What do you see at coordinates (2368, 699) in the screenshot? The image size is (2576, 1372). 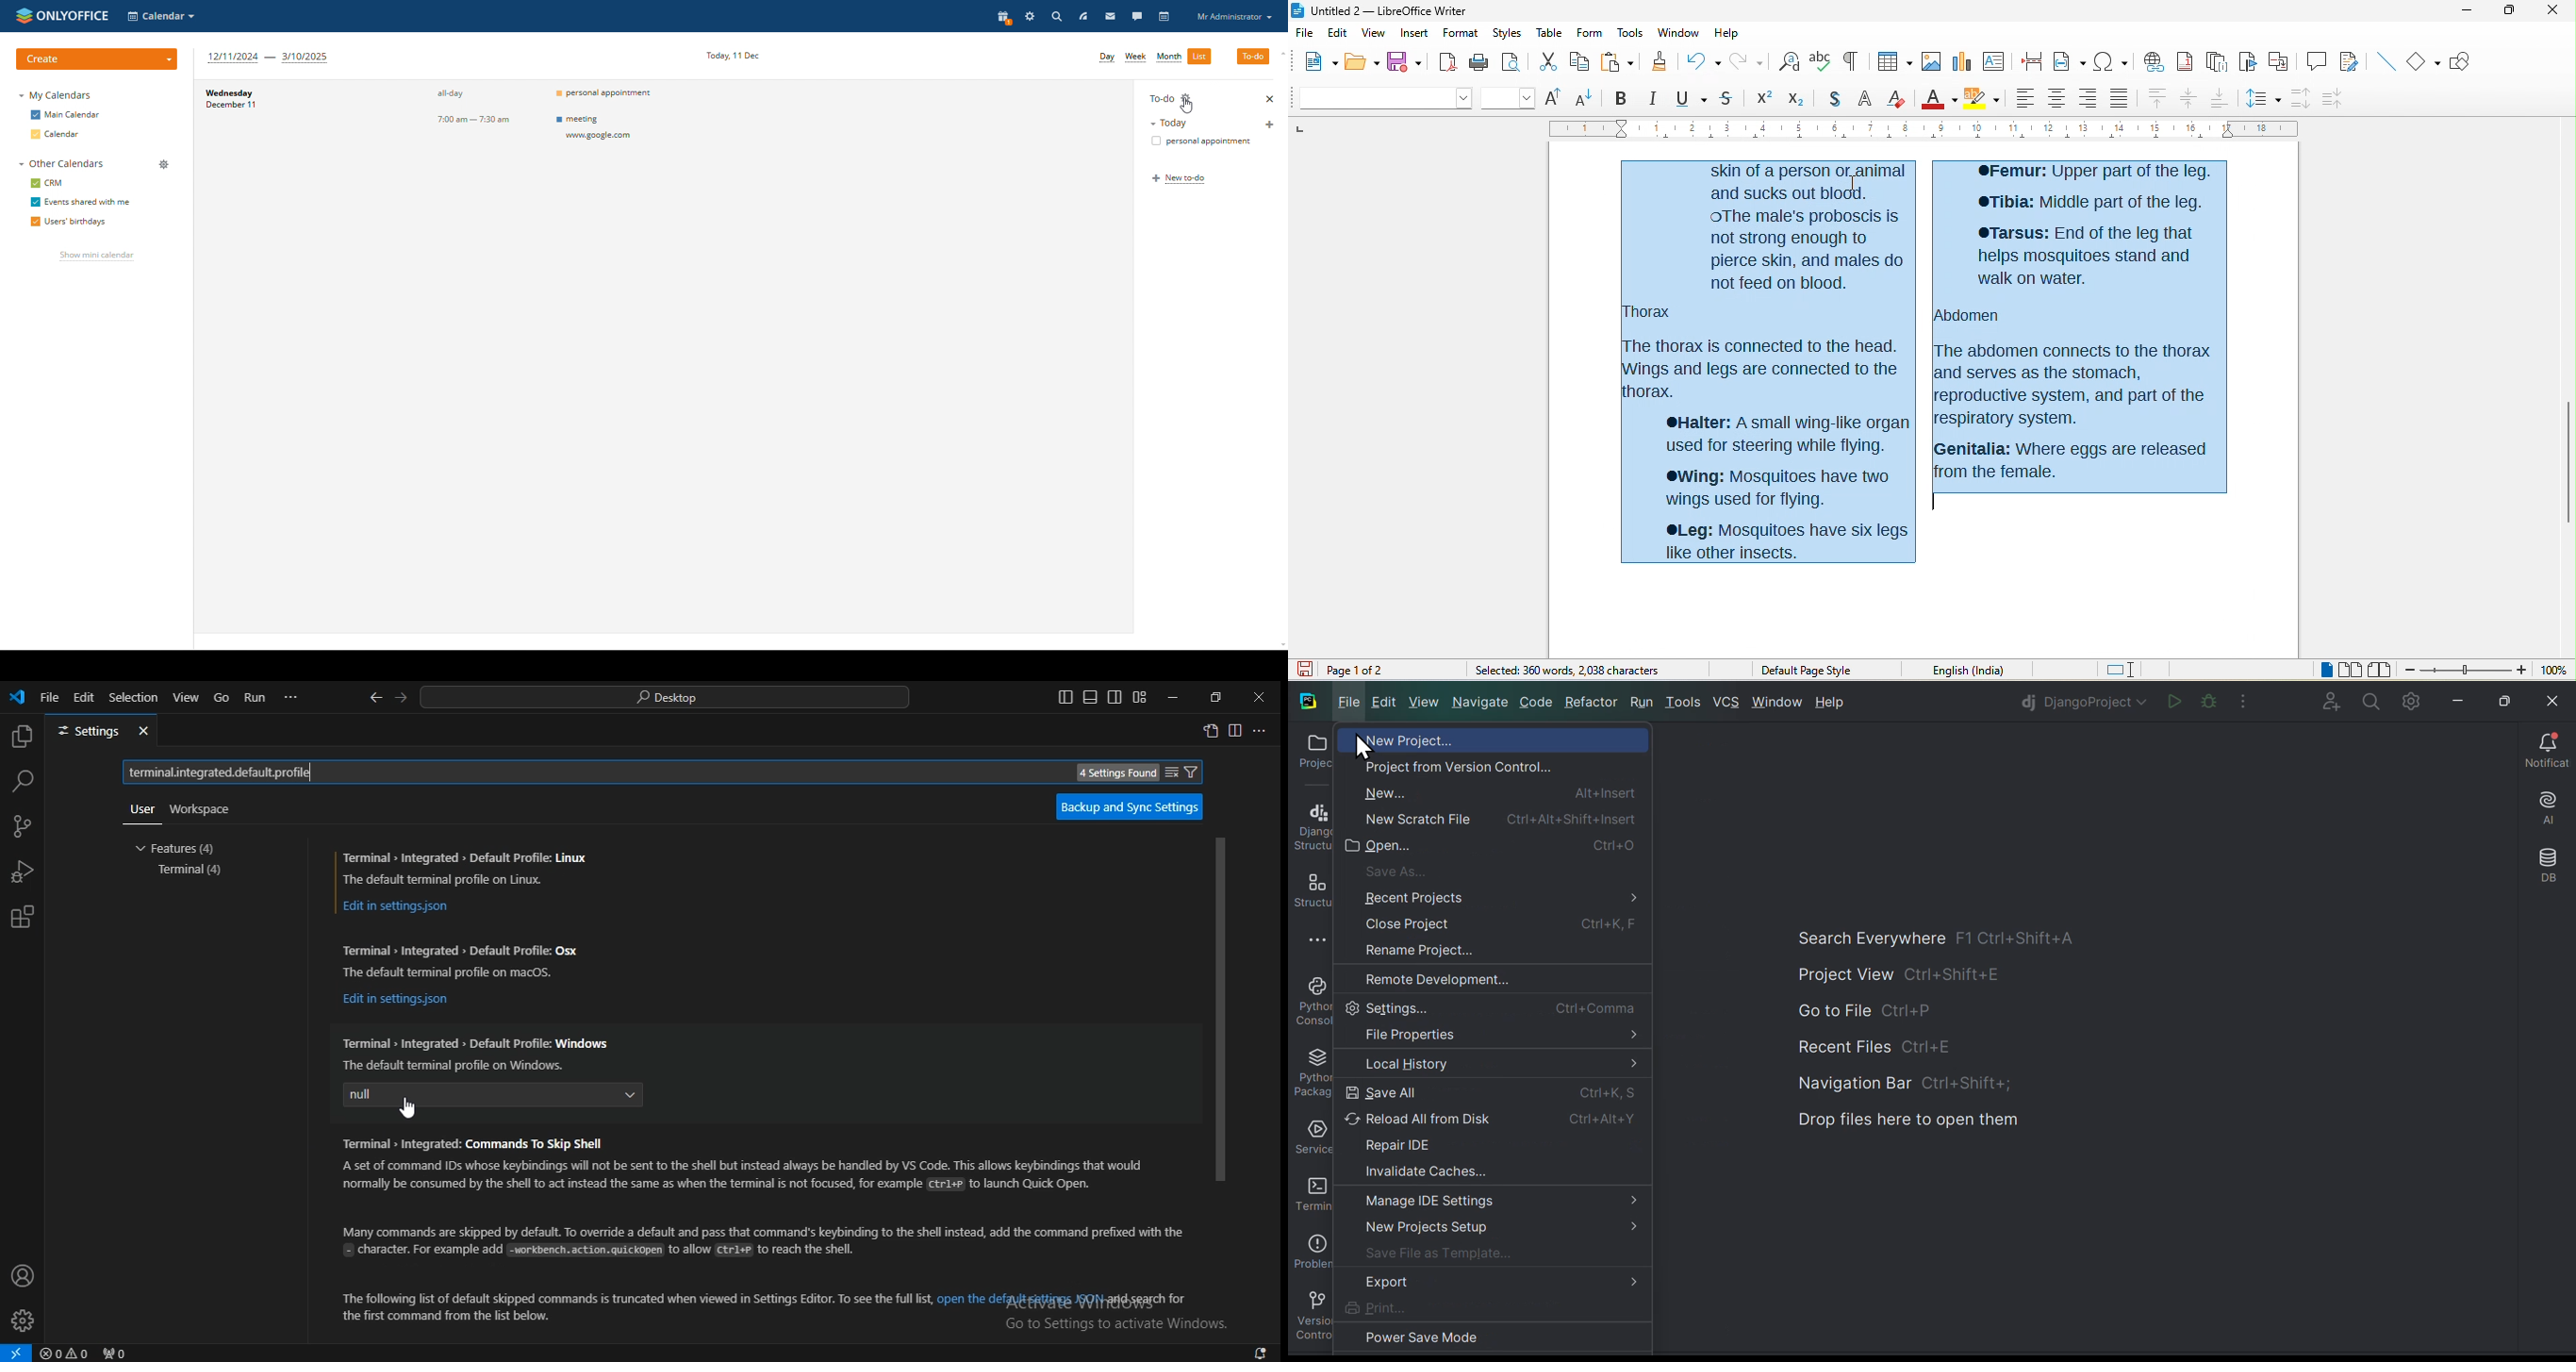 I see `search` at bounding box center [2368, 699].